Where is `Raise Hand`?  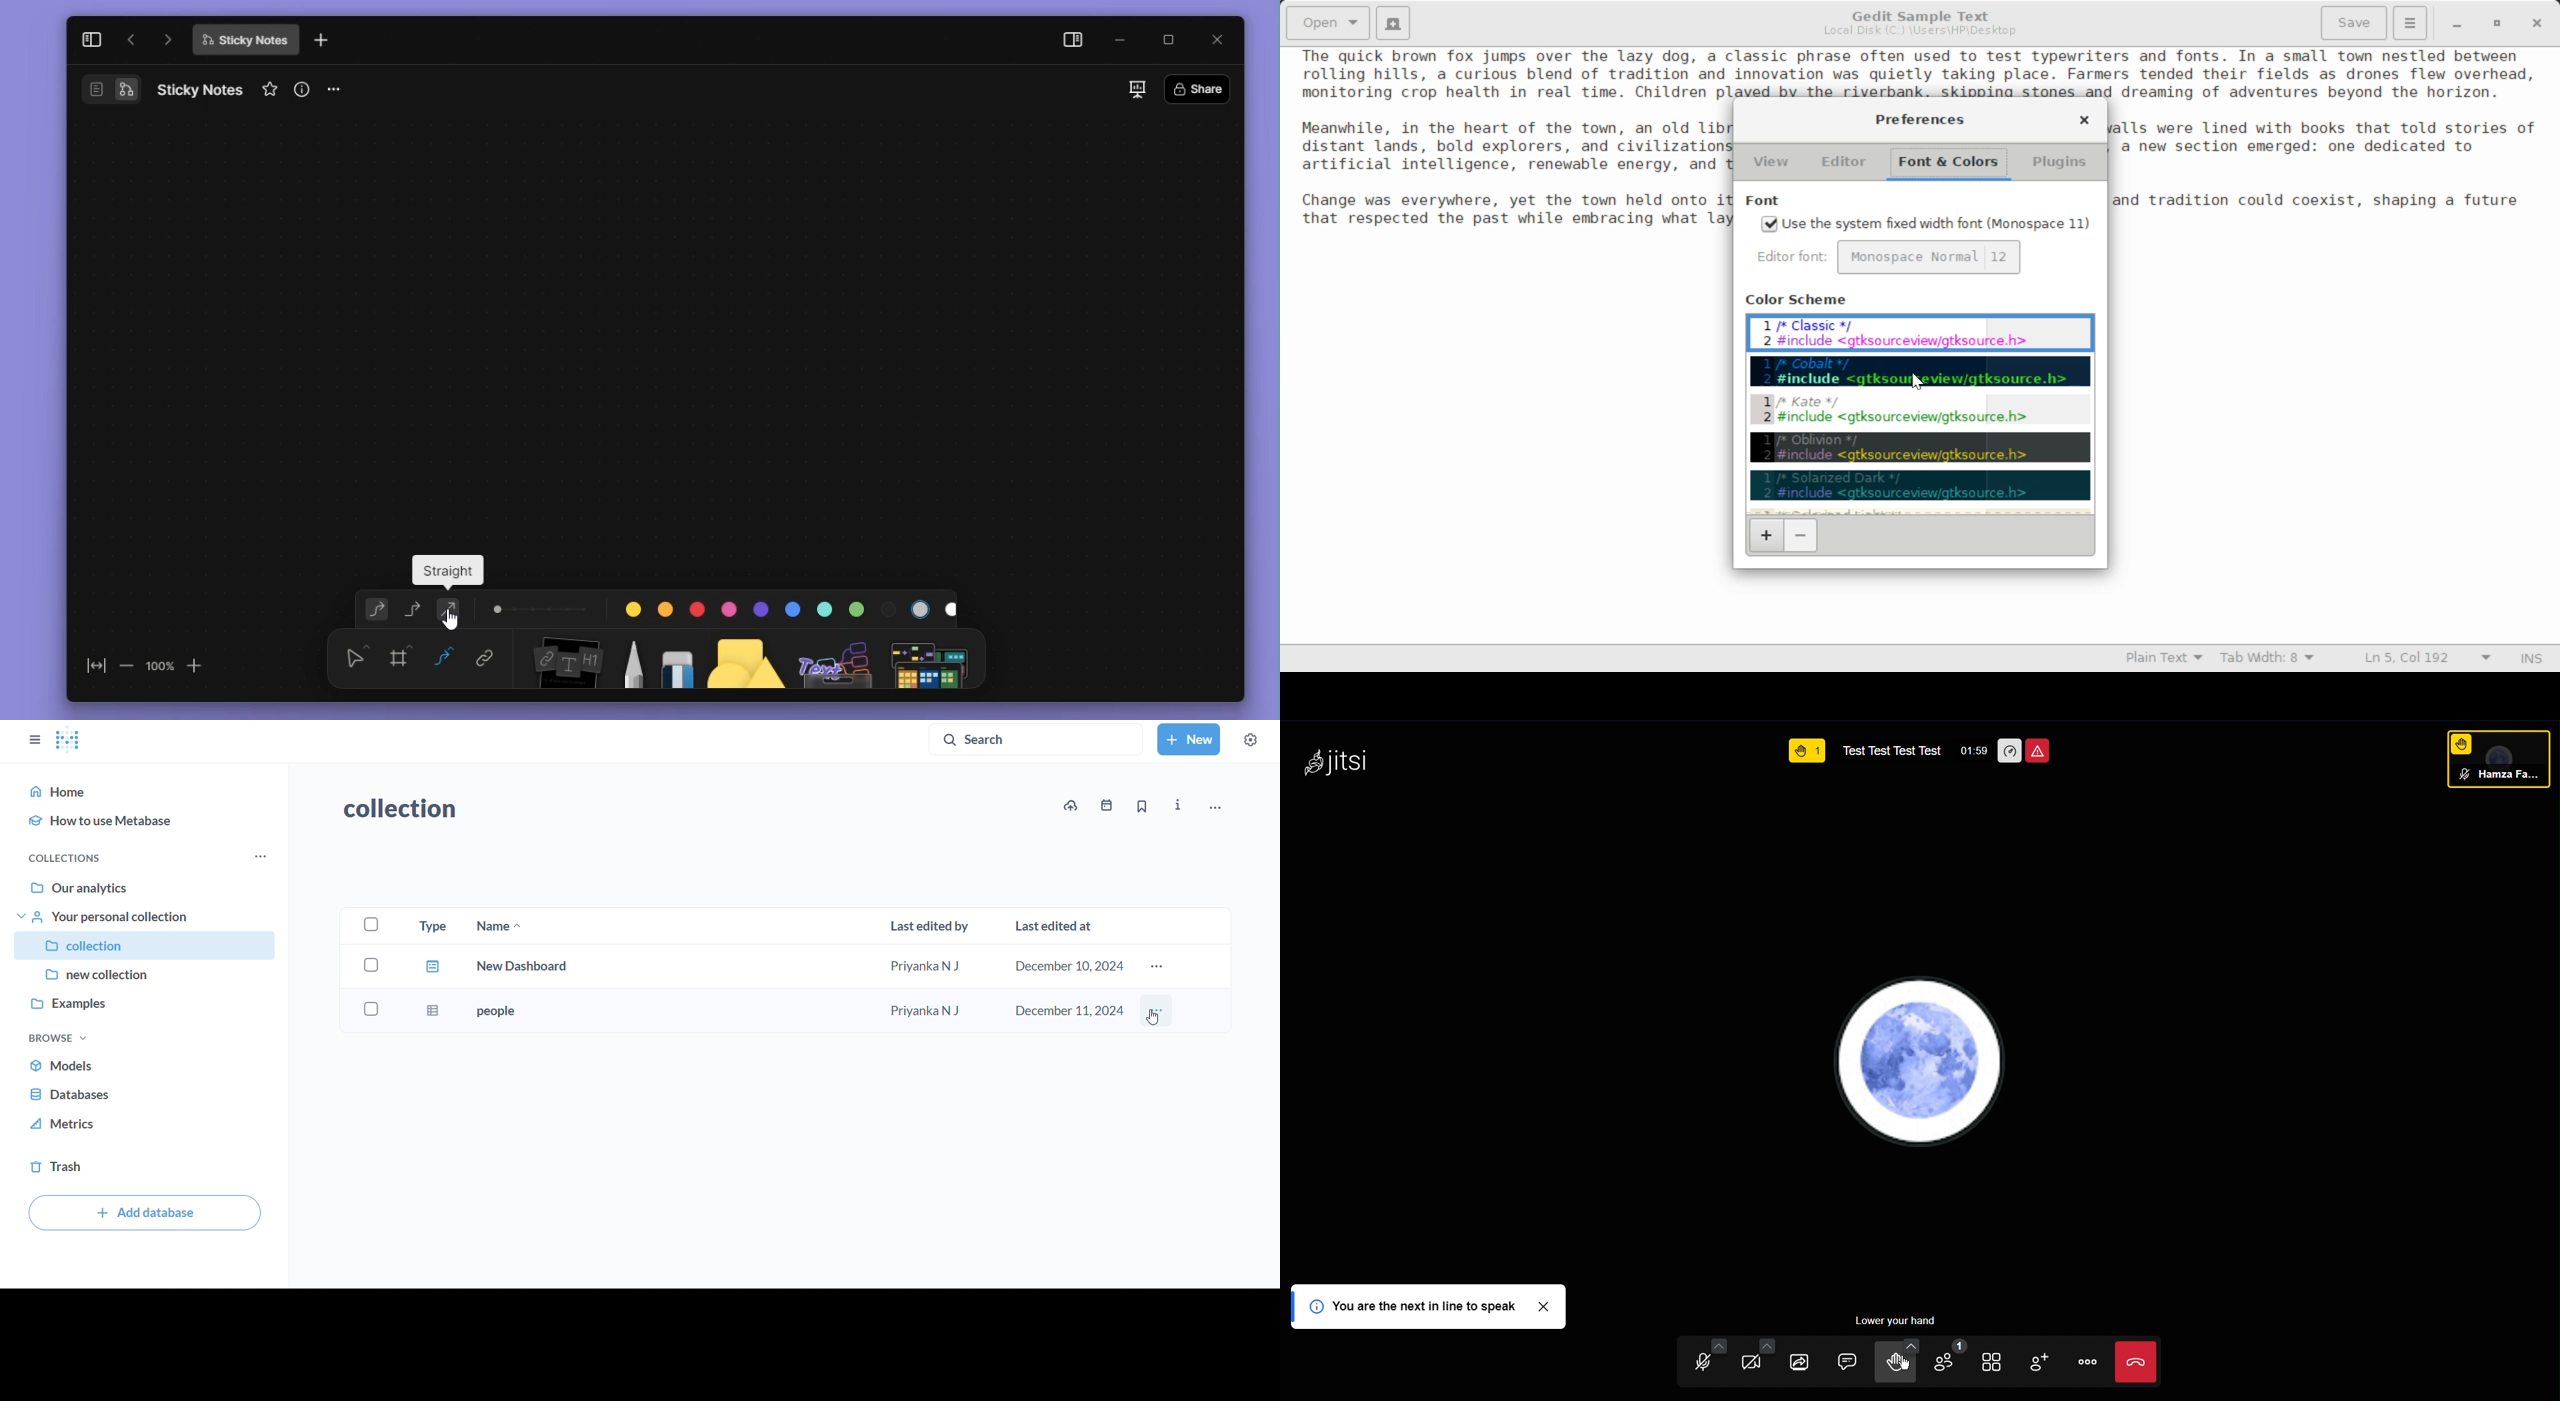
Raise Hand is located at coordinates (1897, 1360).